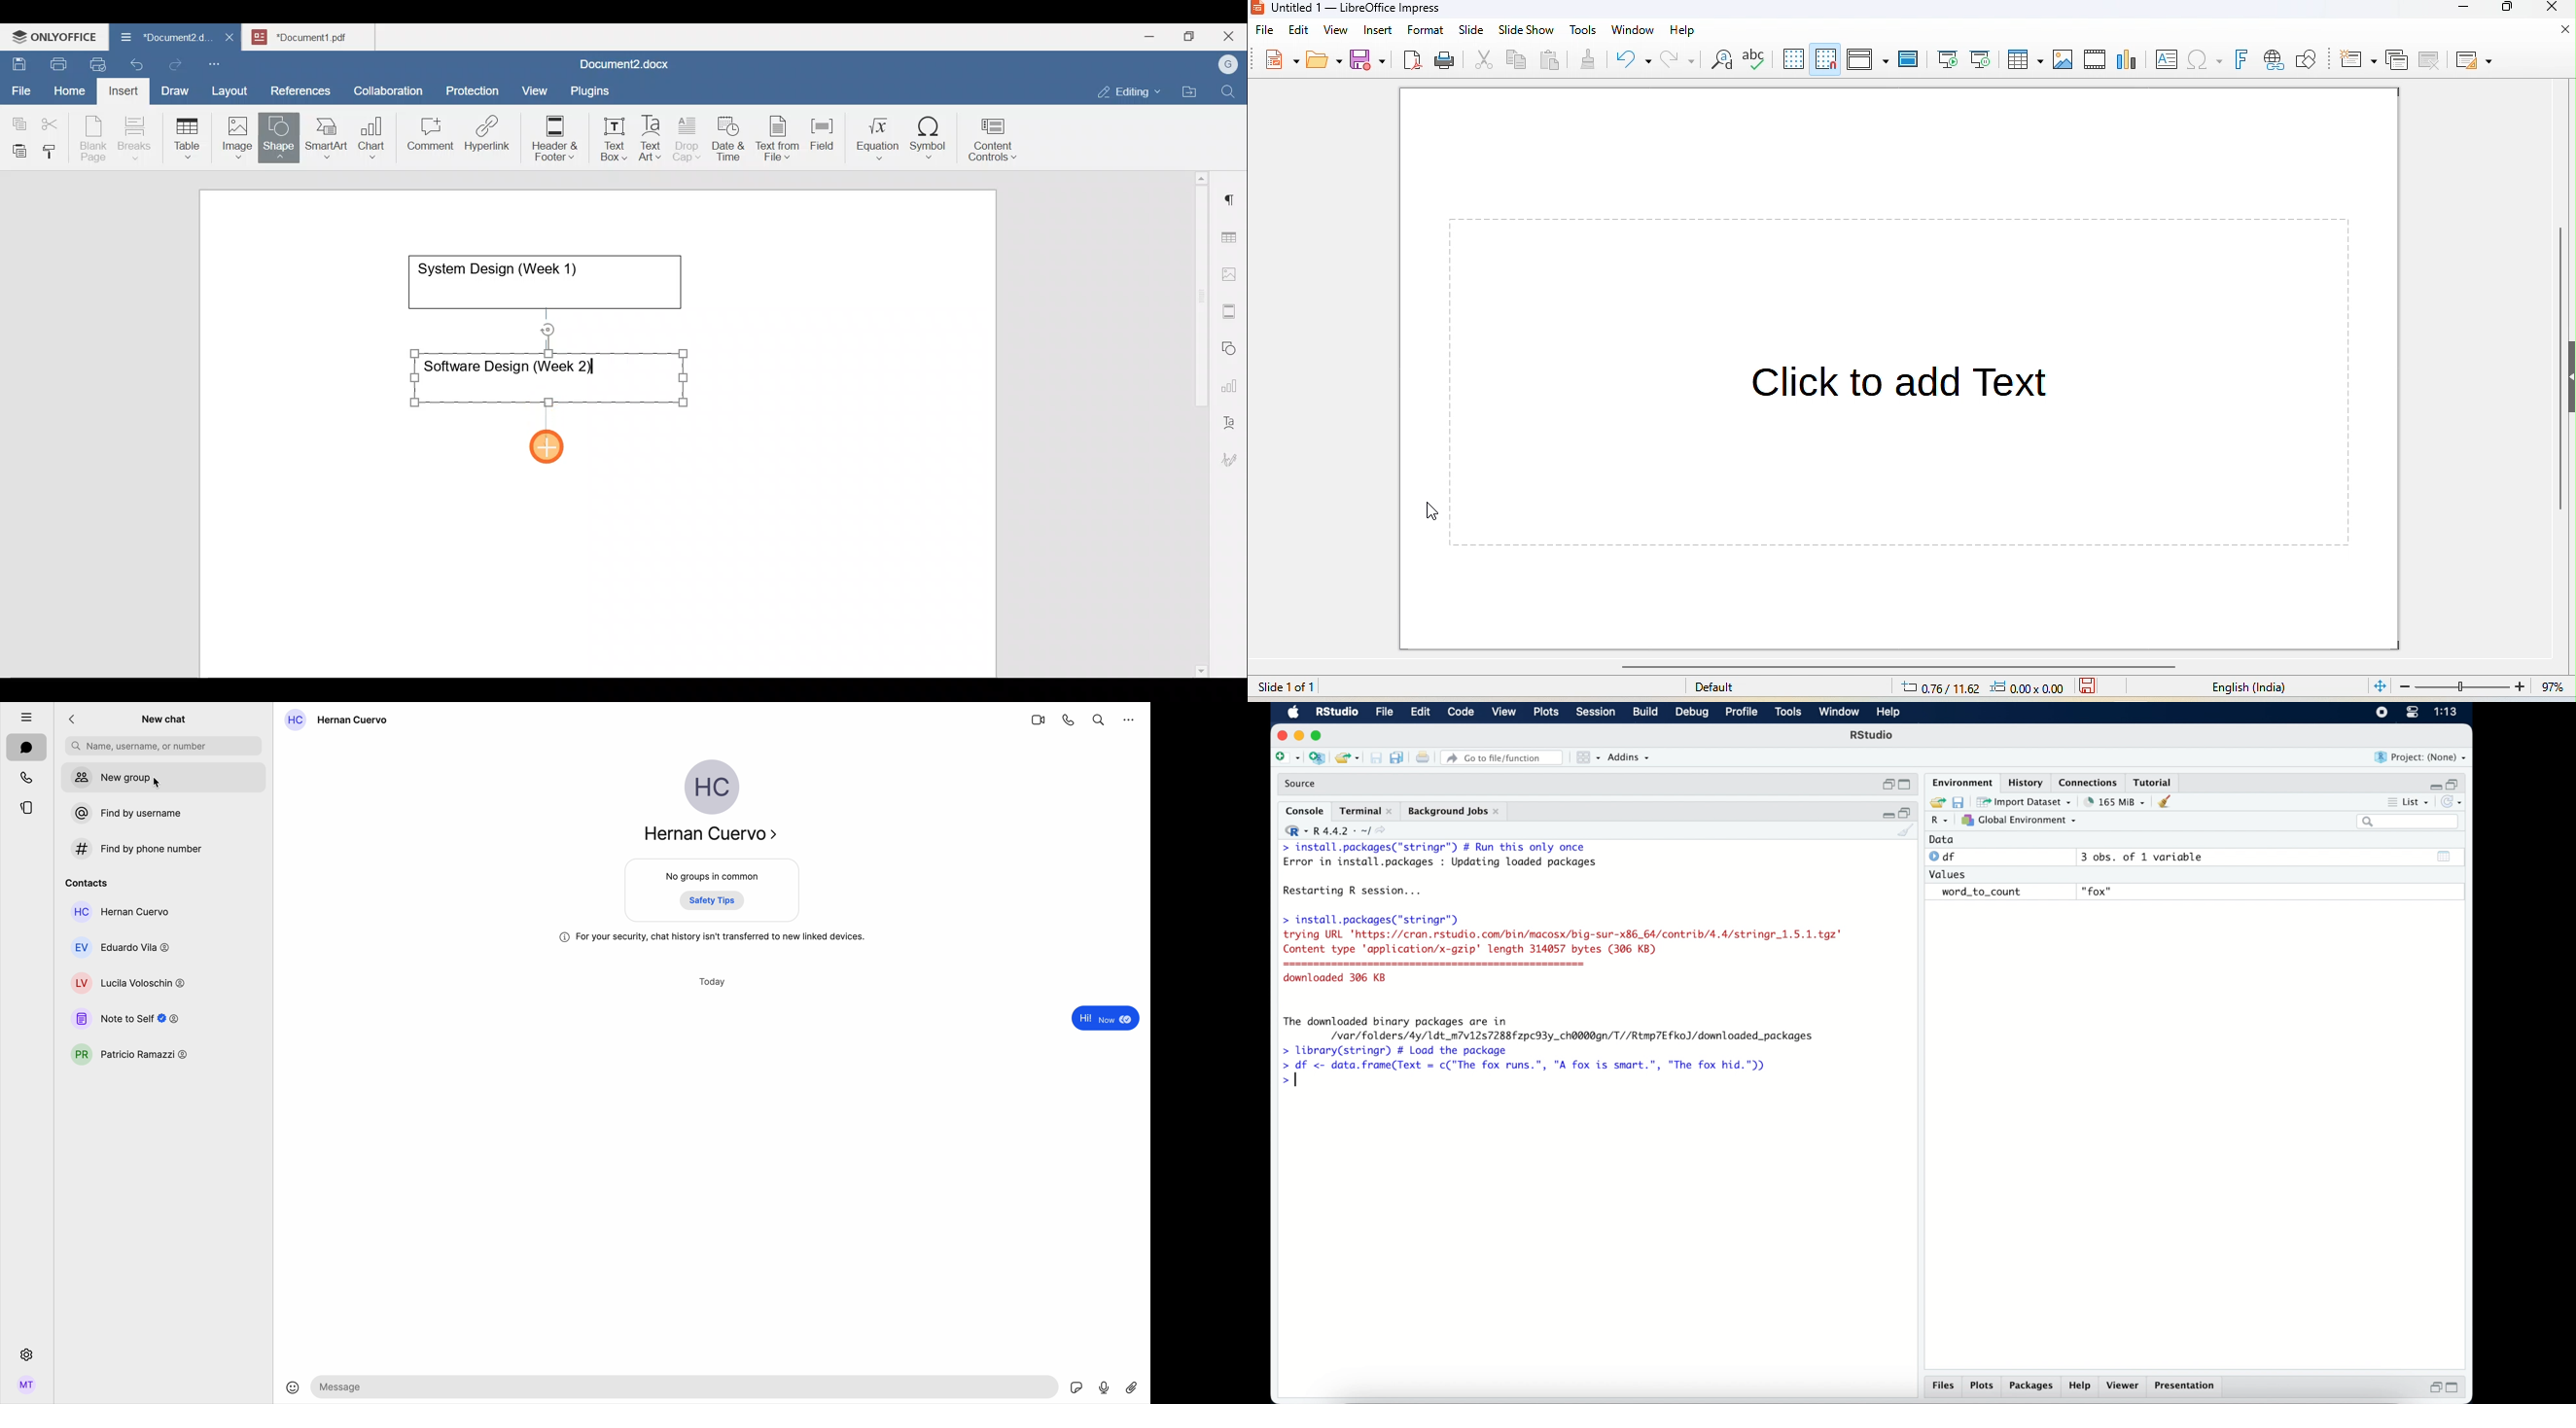 The width and height of the screenshot is (2576, 1428). Describe the element at coordinates (2148, 857) in the screenshot. I see `3 obs, of 1 variable` at that location.